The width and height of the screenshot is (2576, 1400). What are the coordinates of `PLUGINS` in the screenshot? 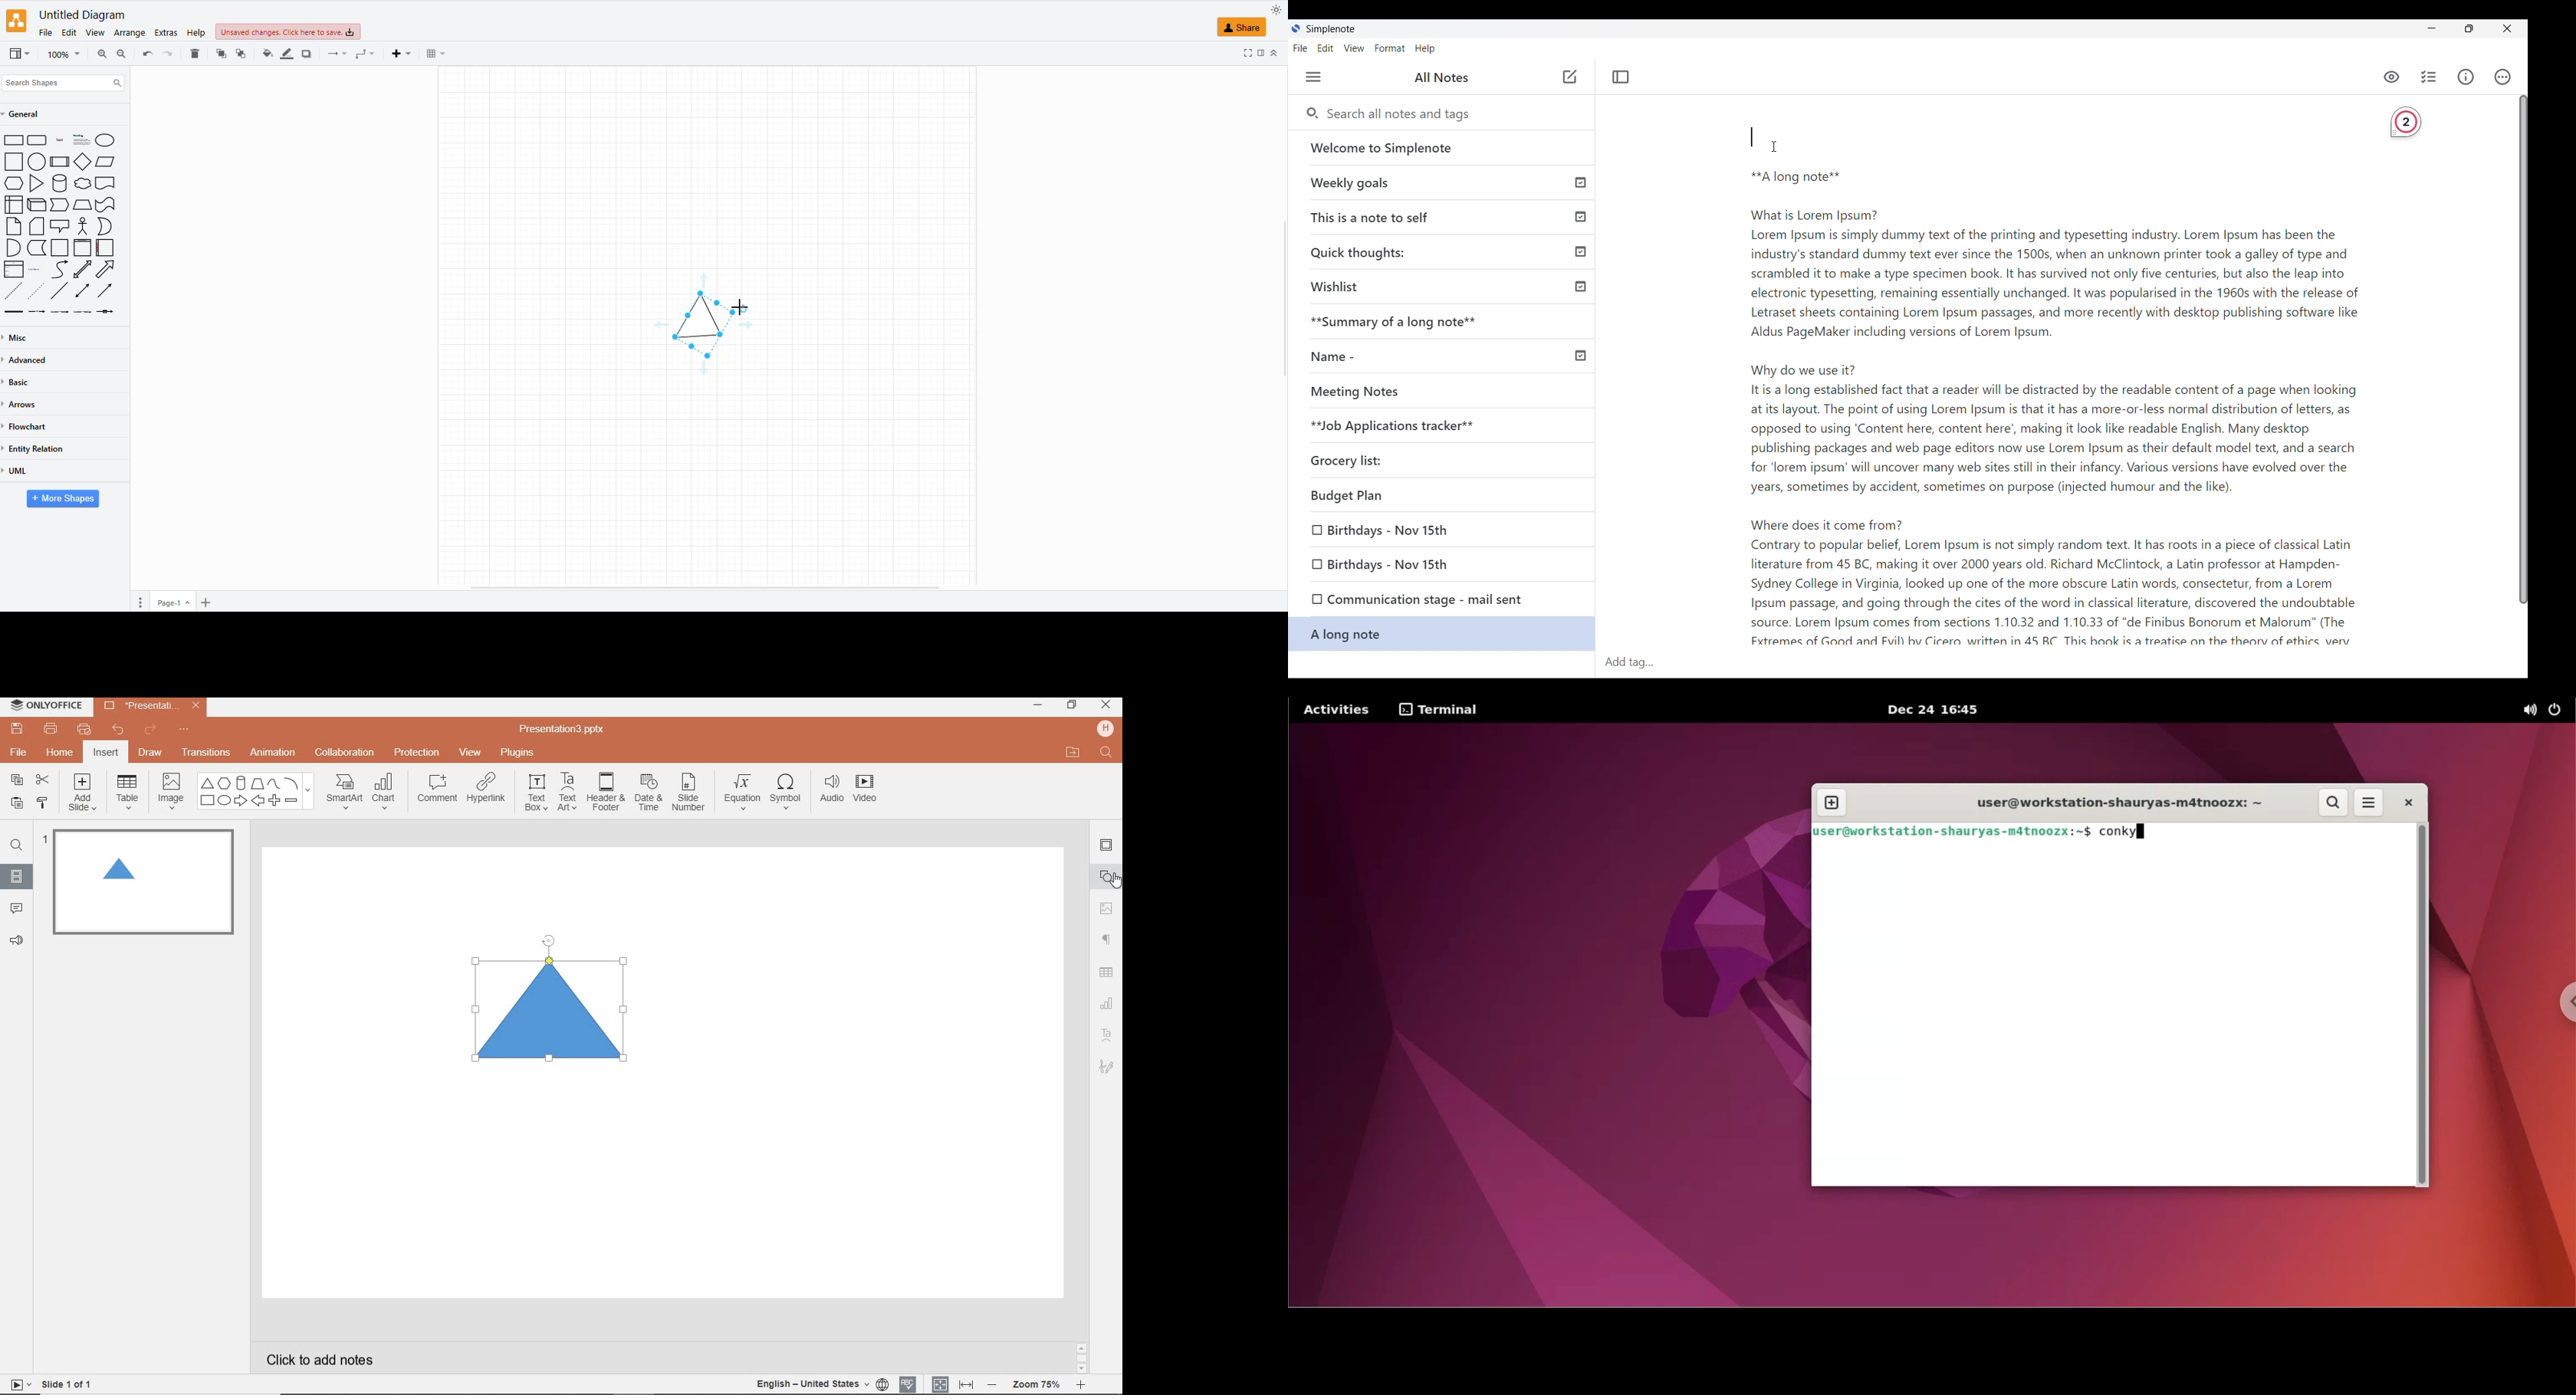 It's located at (519, 752).